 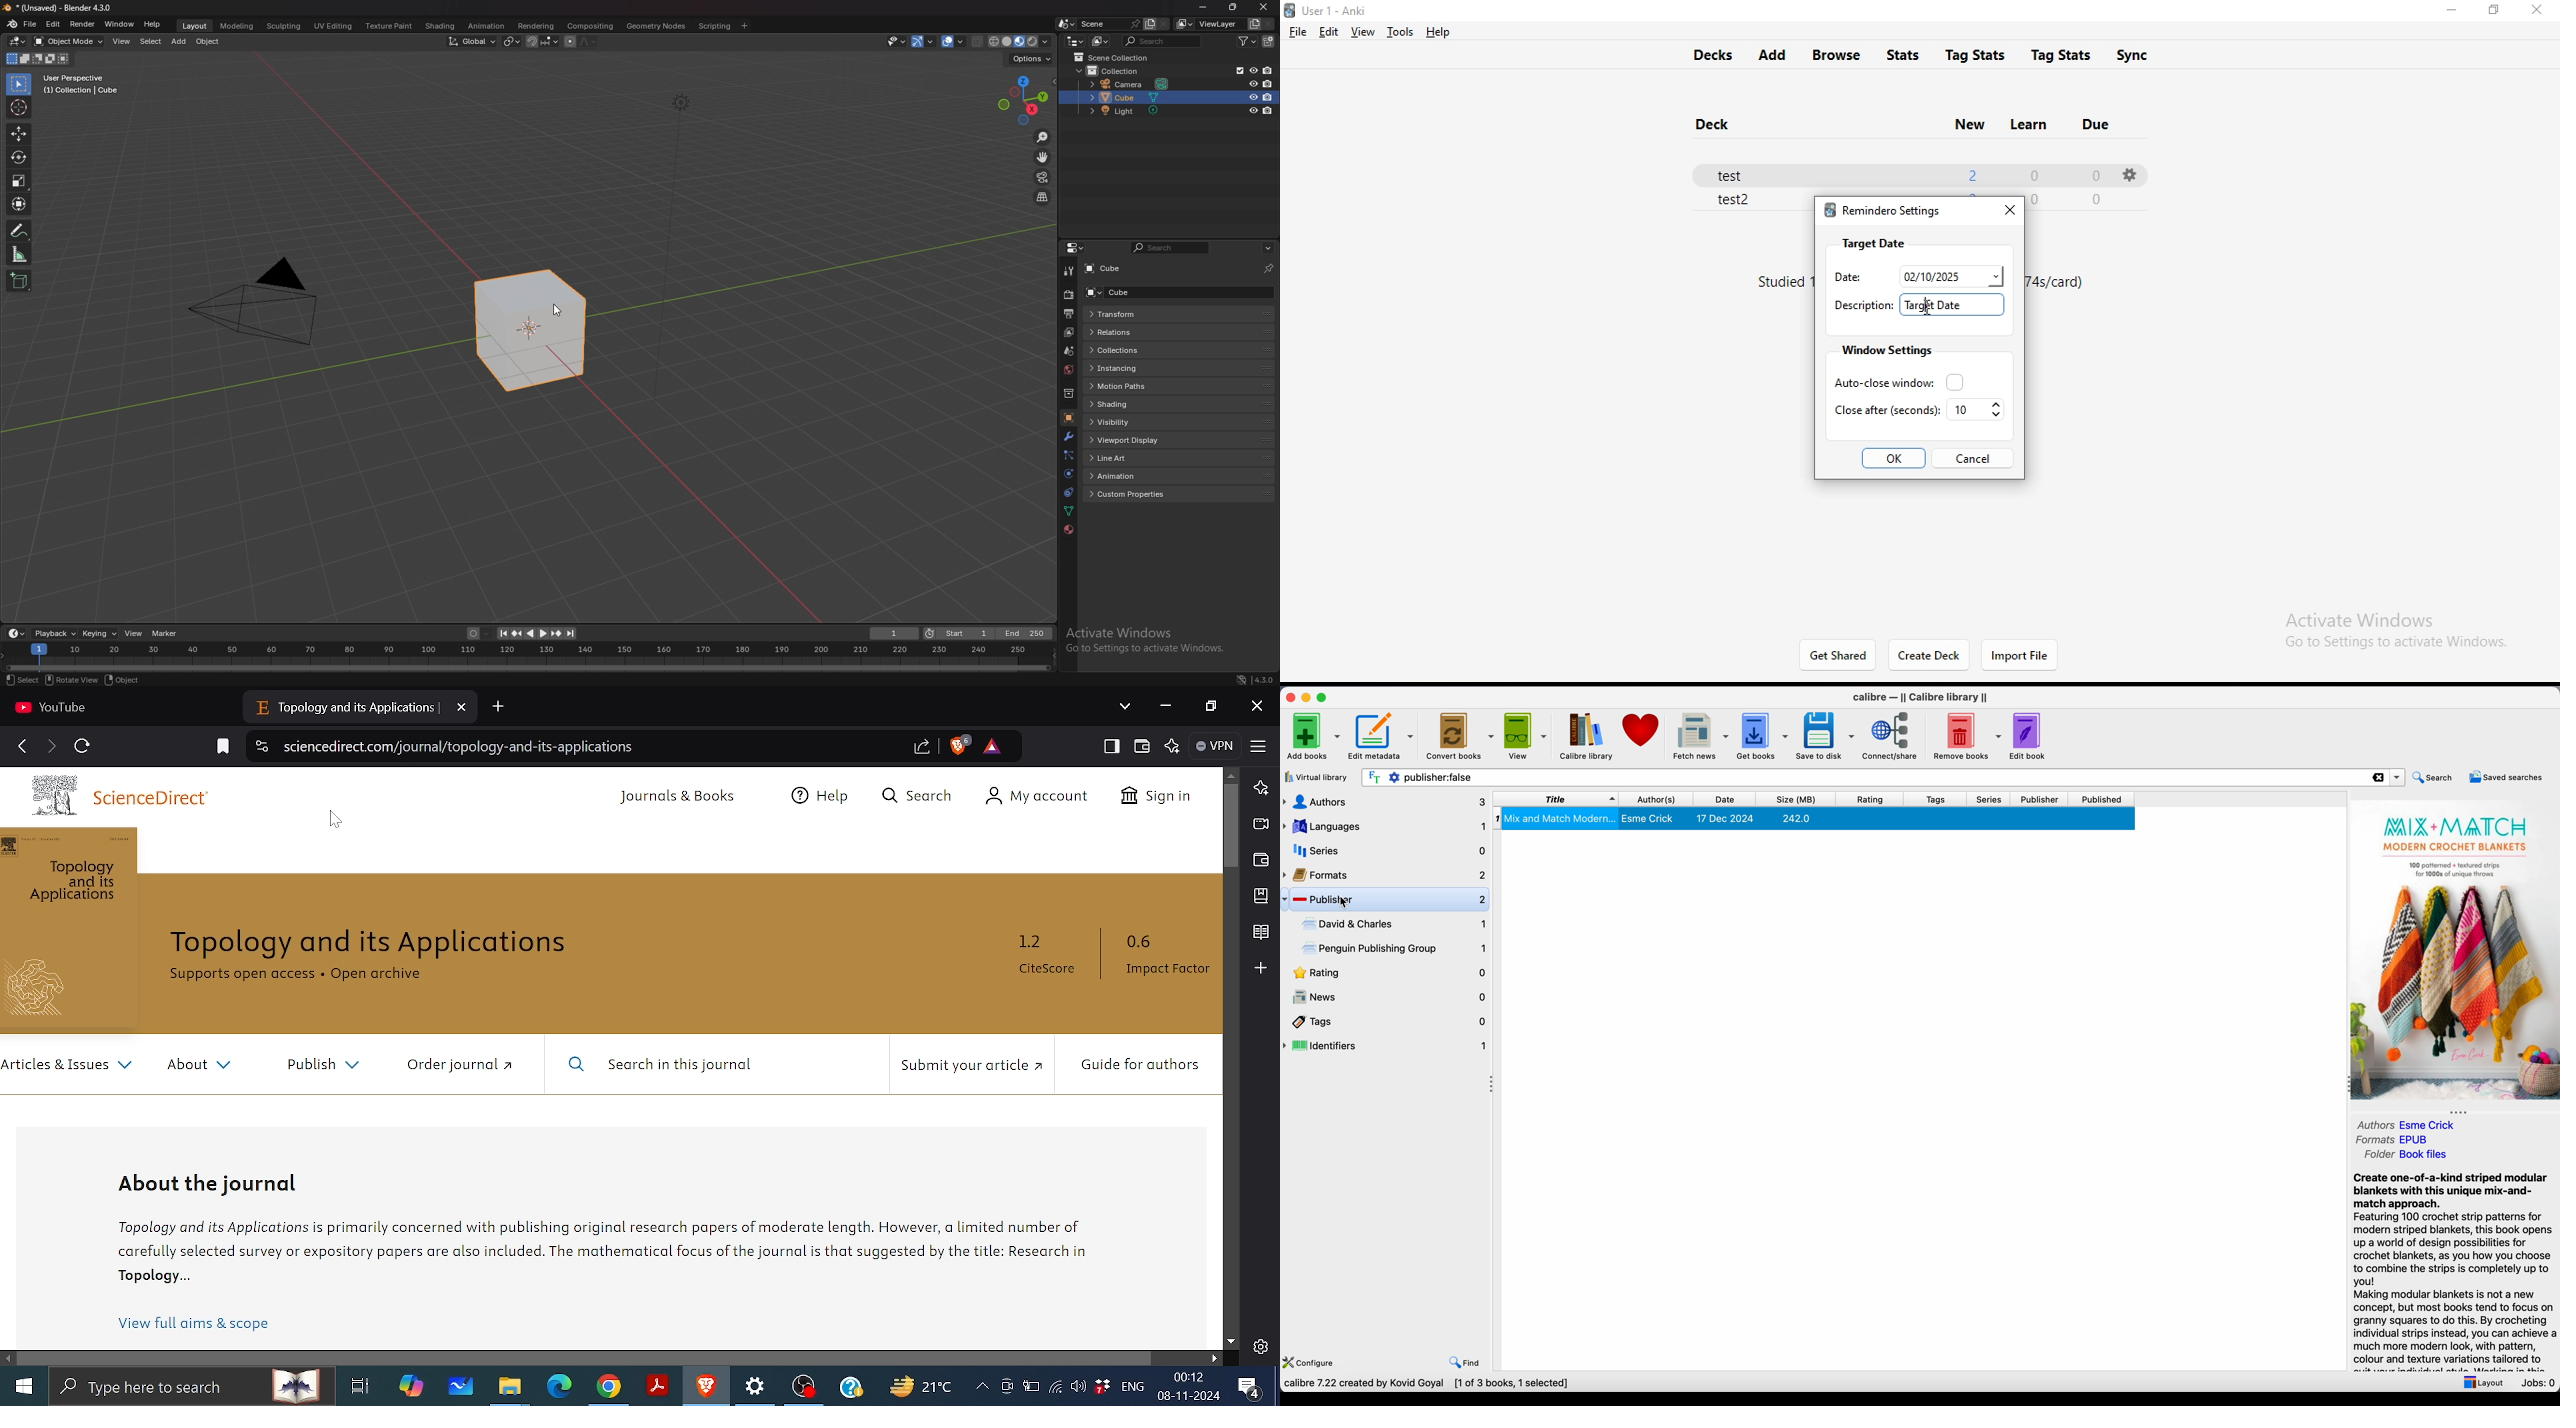 I want to click on tool, so click(x=1067, y=273).